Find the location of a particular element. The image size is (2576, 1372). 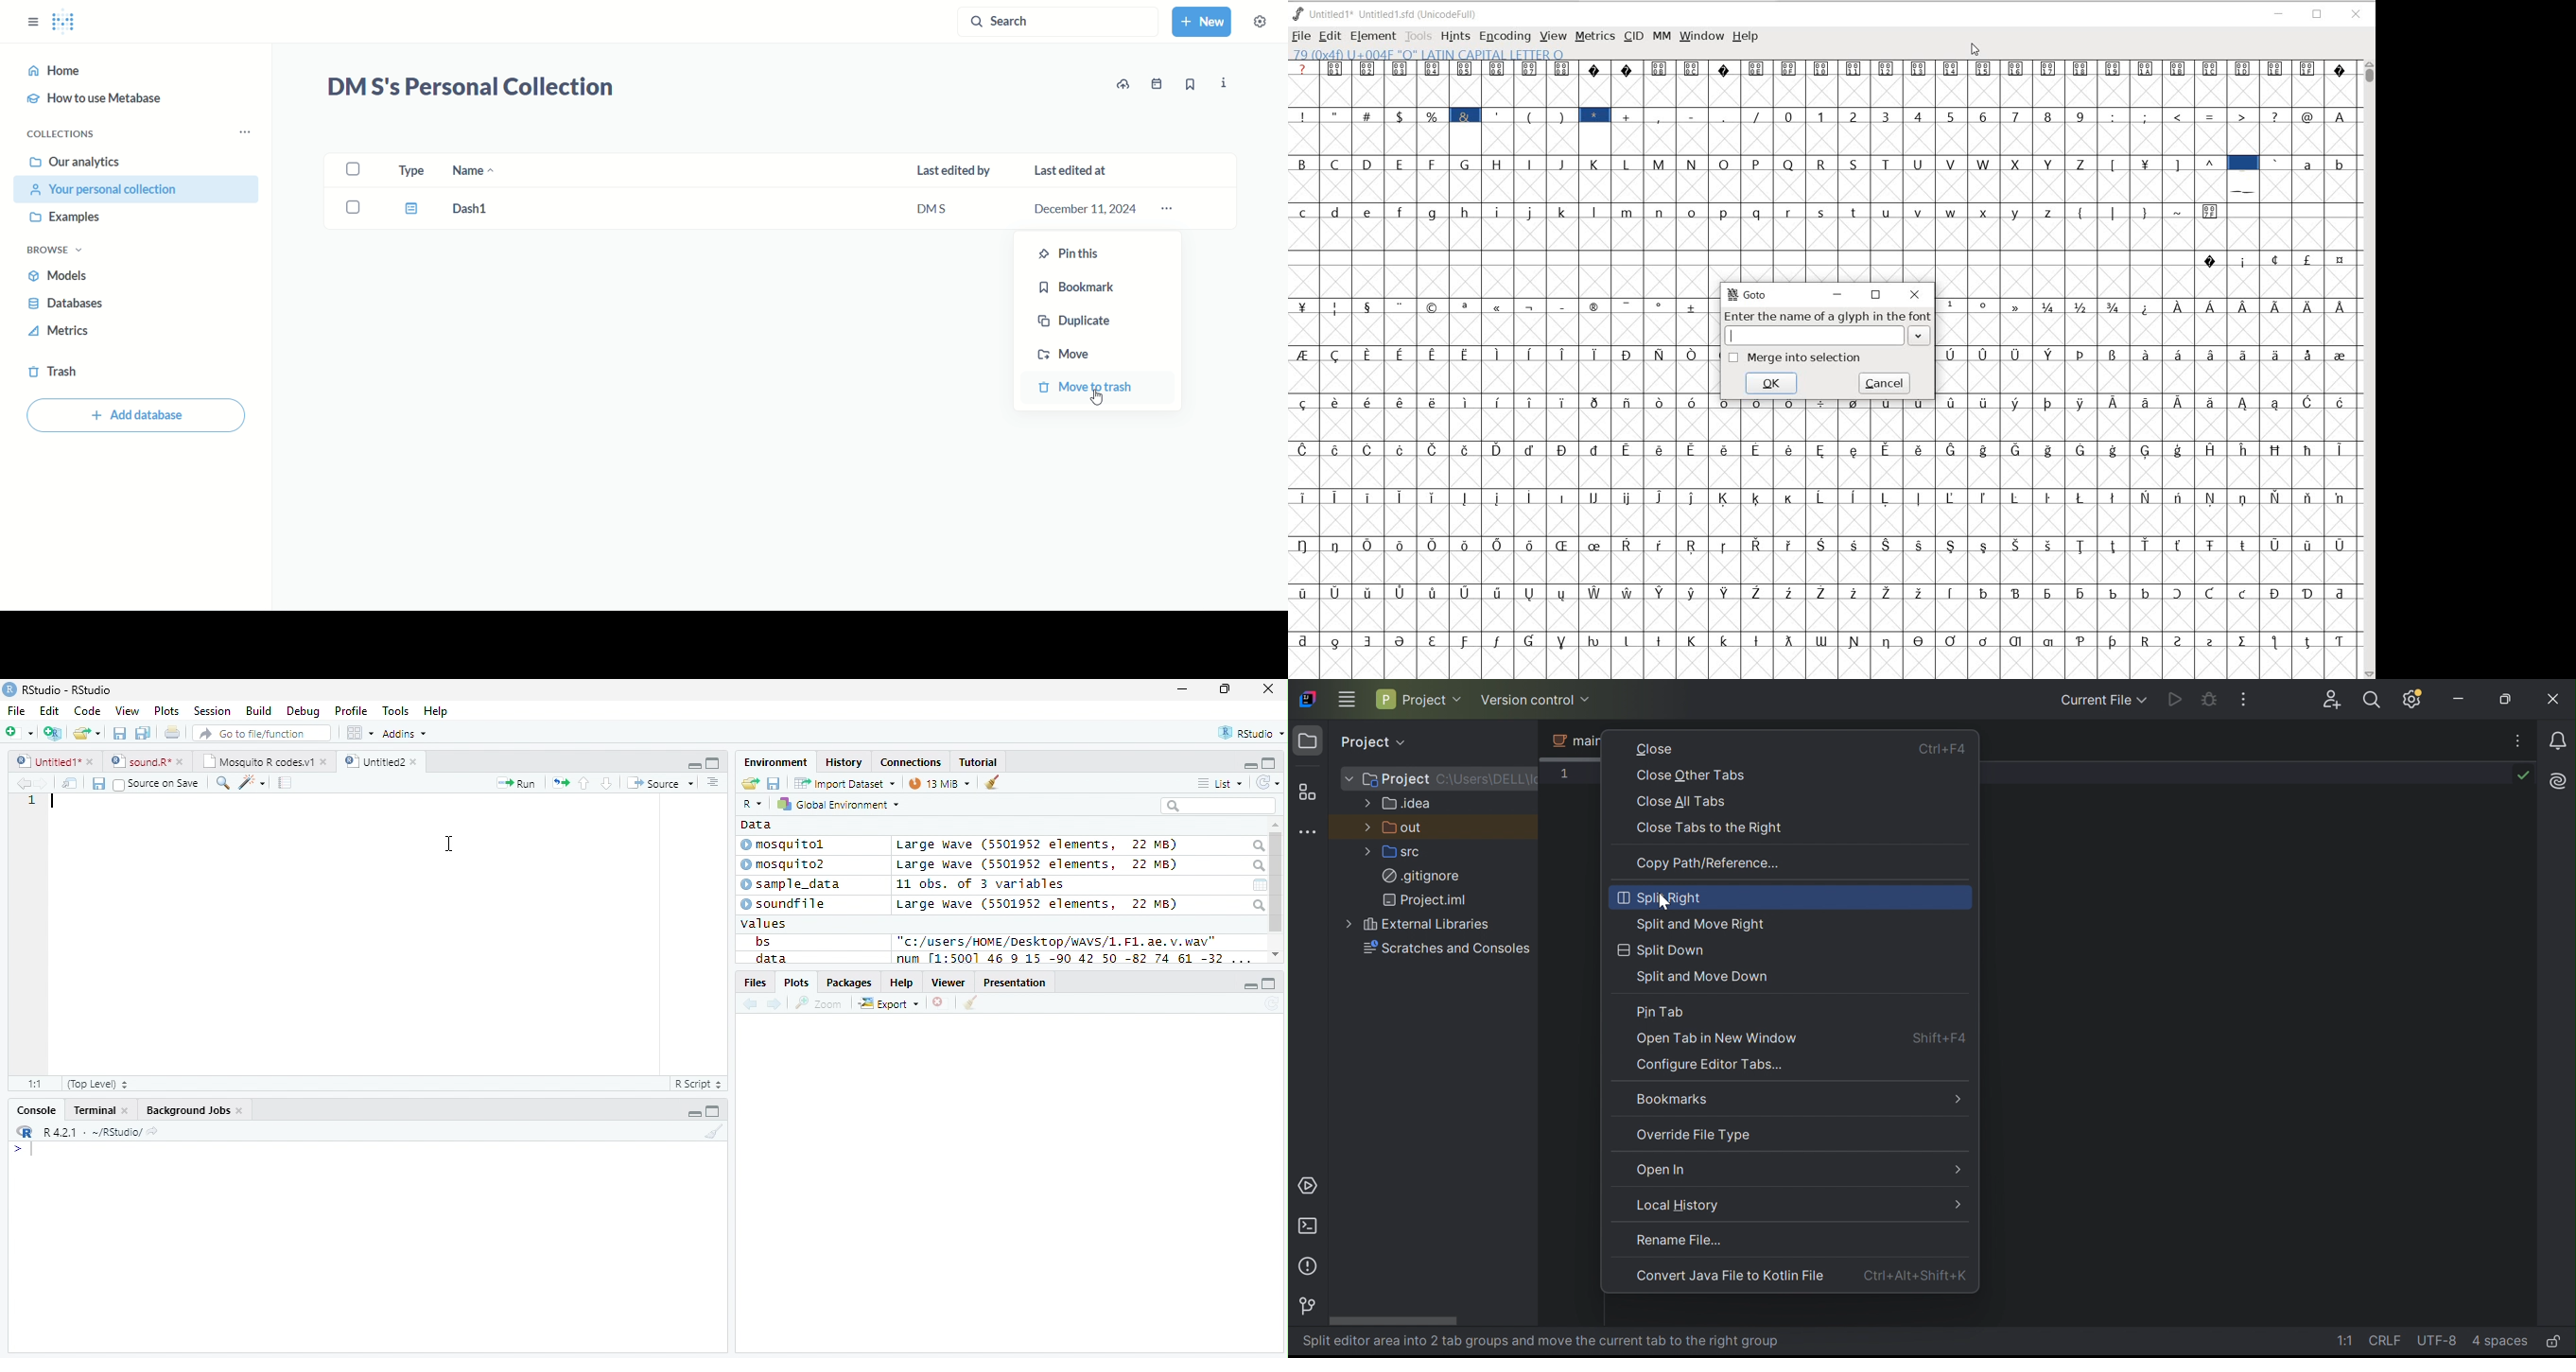

trash is located at coordinates (57, 375).